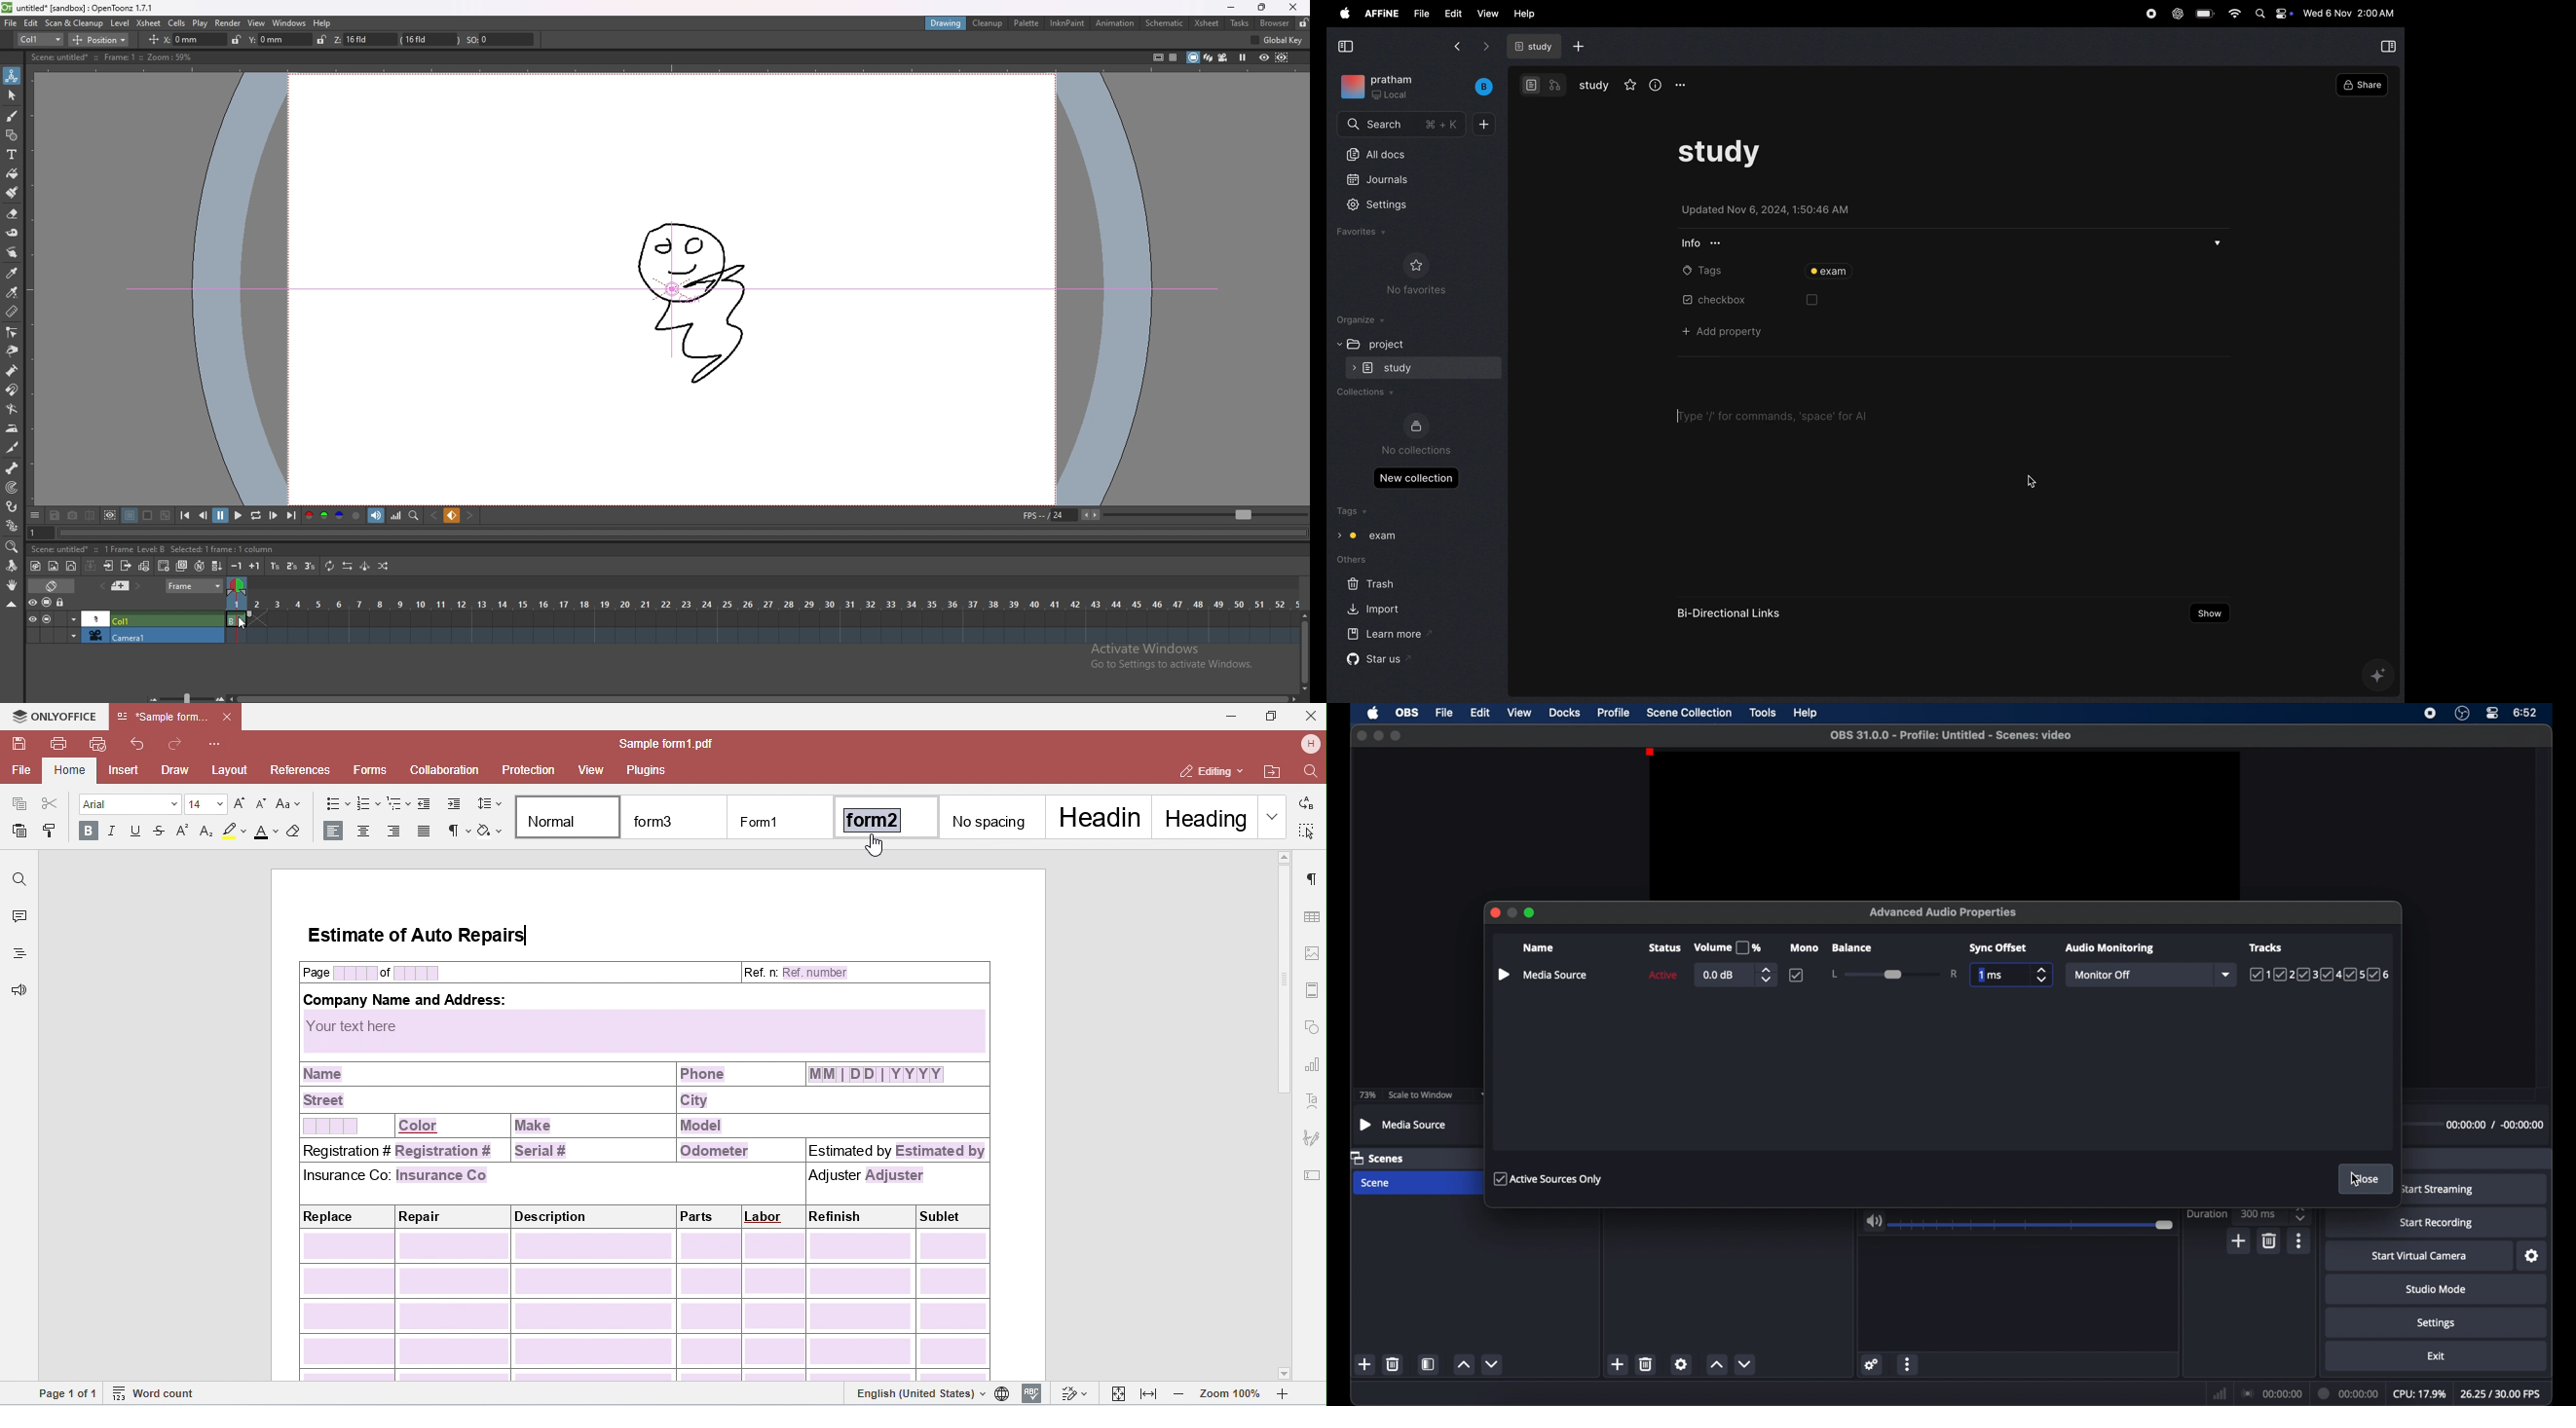 Image resolution: width=2576 pixels, height=1428 pixels. Describe the element at coordinates (1665, 946) in the screenshot. I see `status` at that location.